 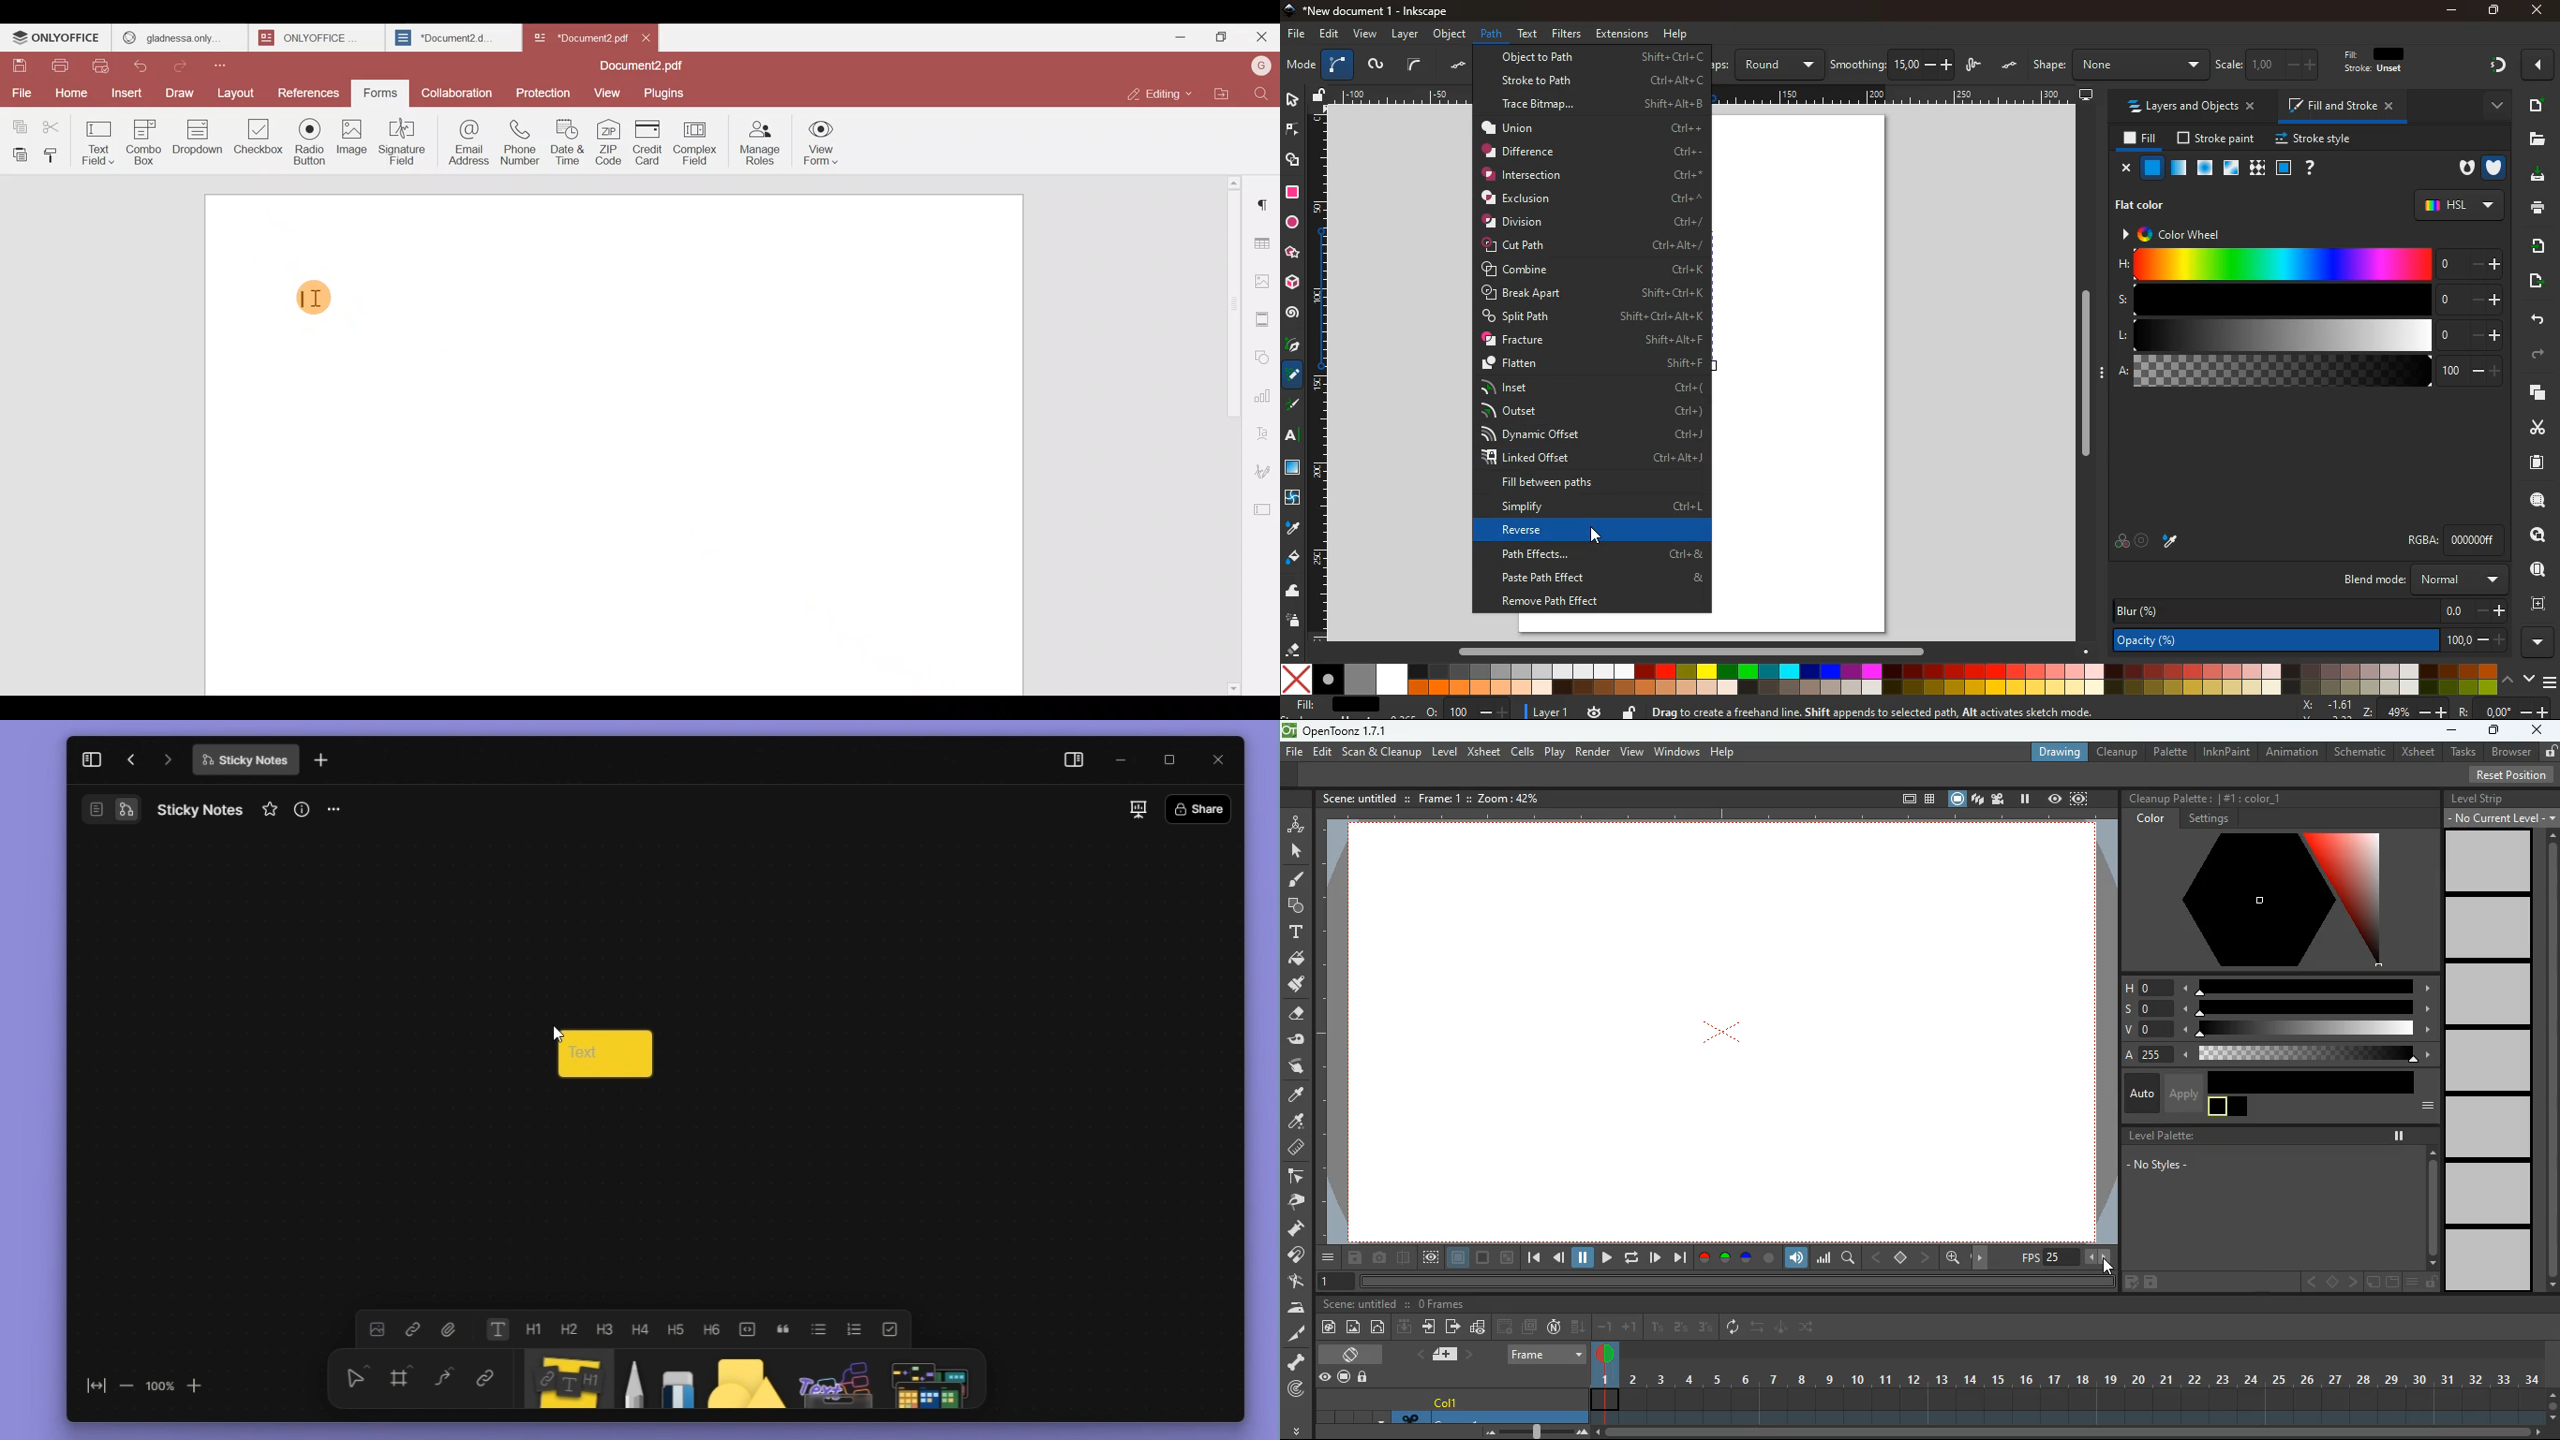 I want to click on a, so click(x=2267, y=1056).